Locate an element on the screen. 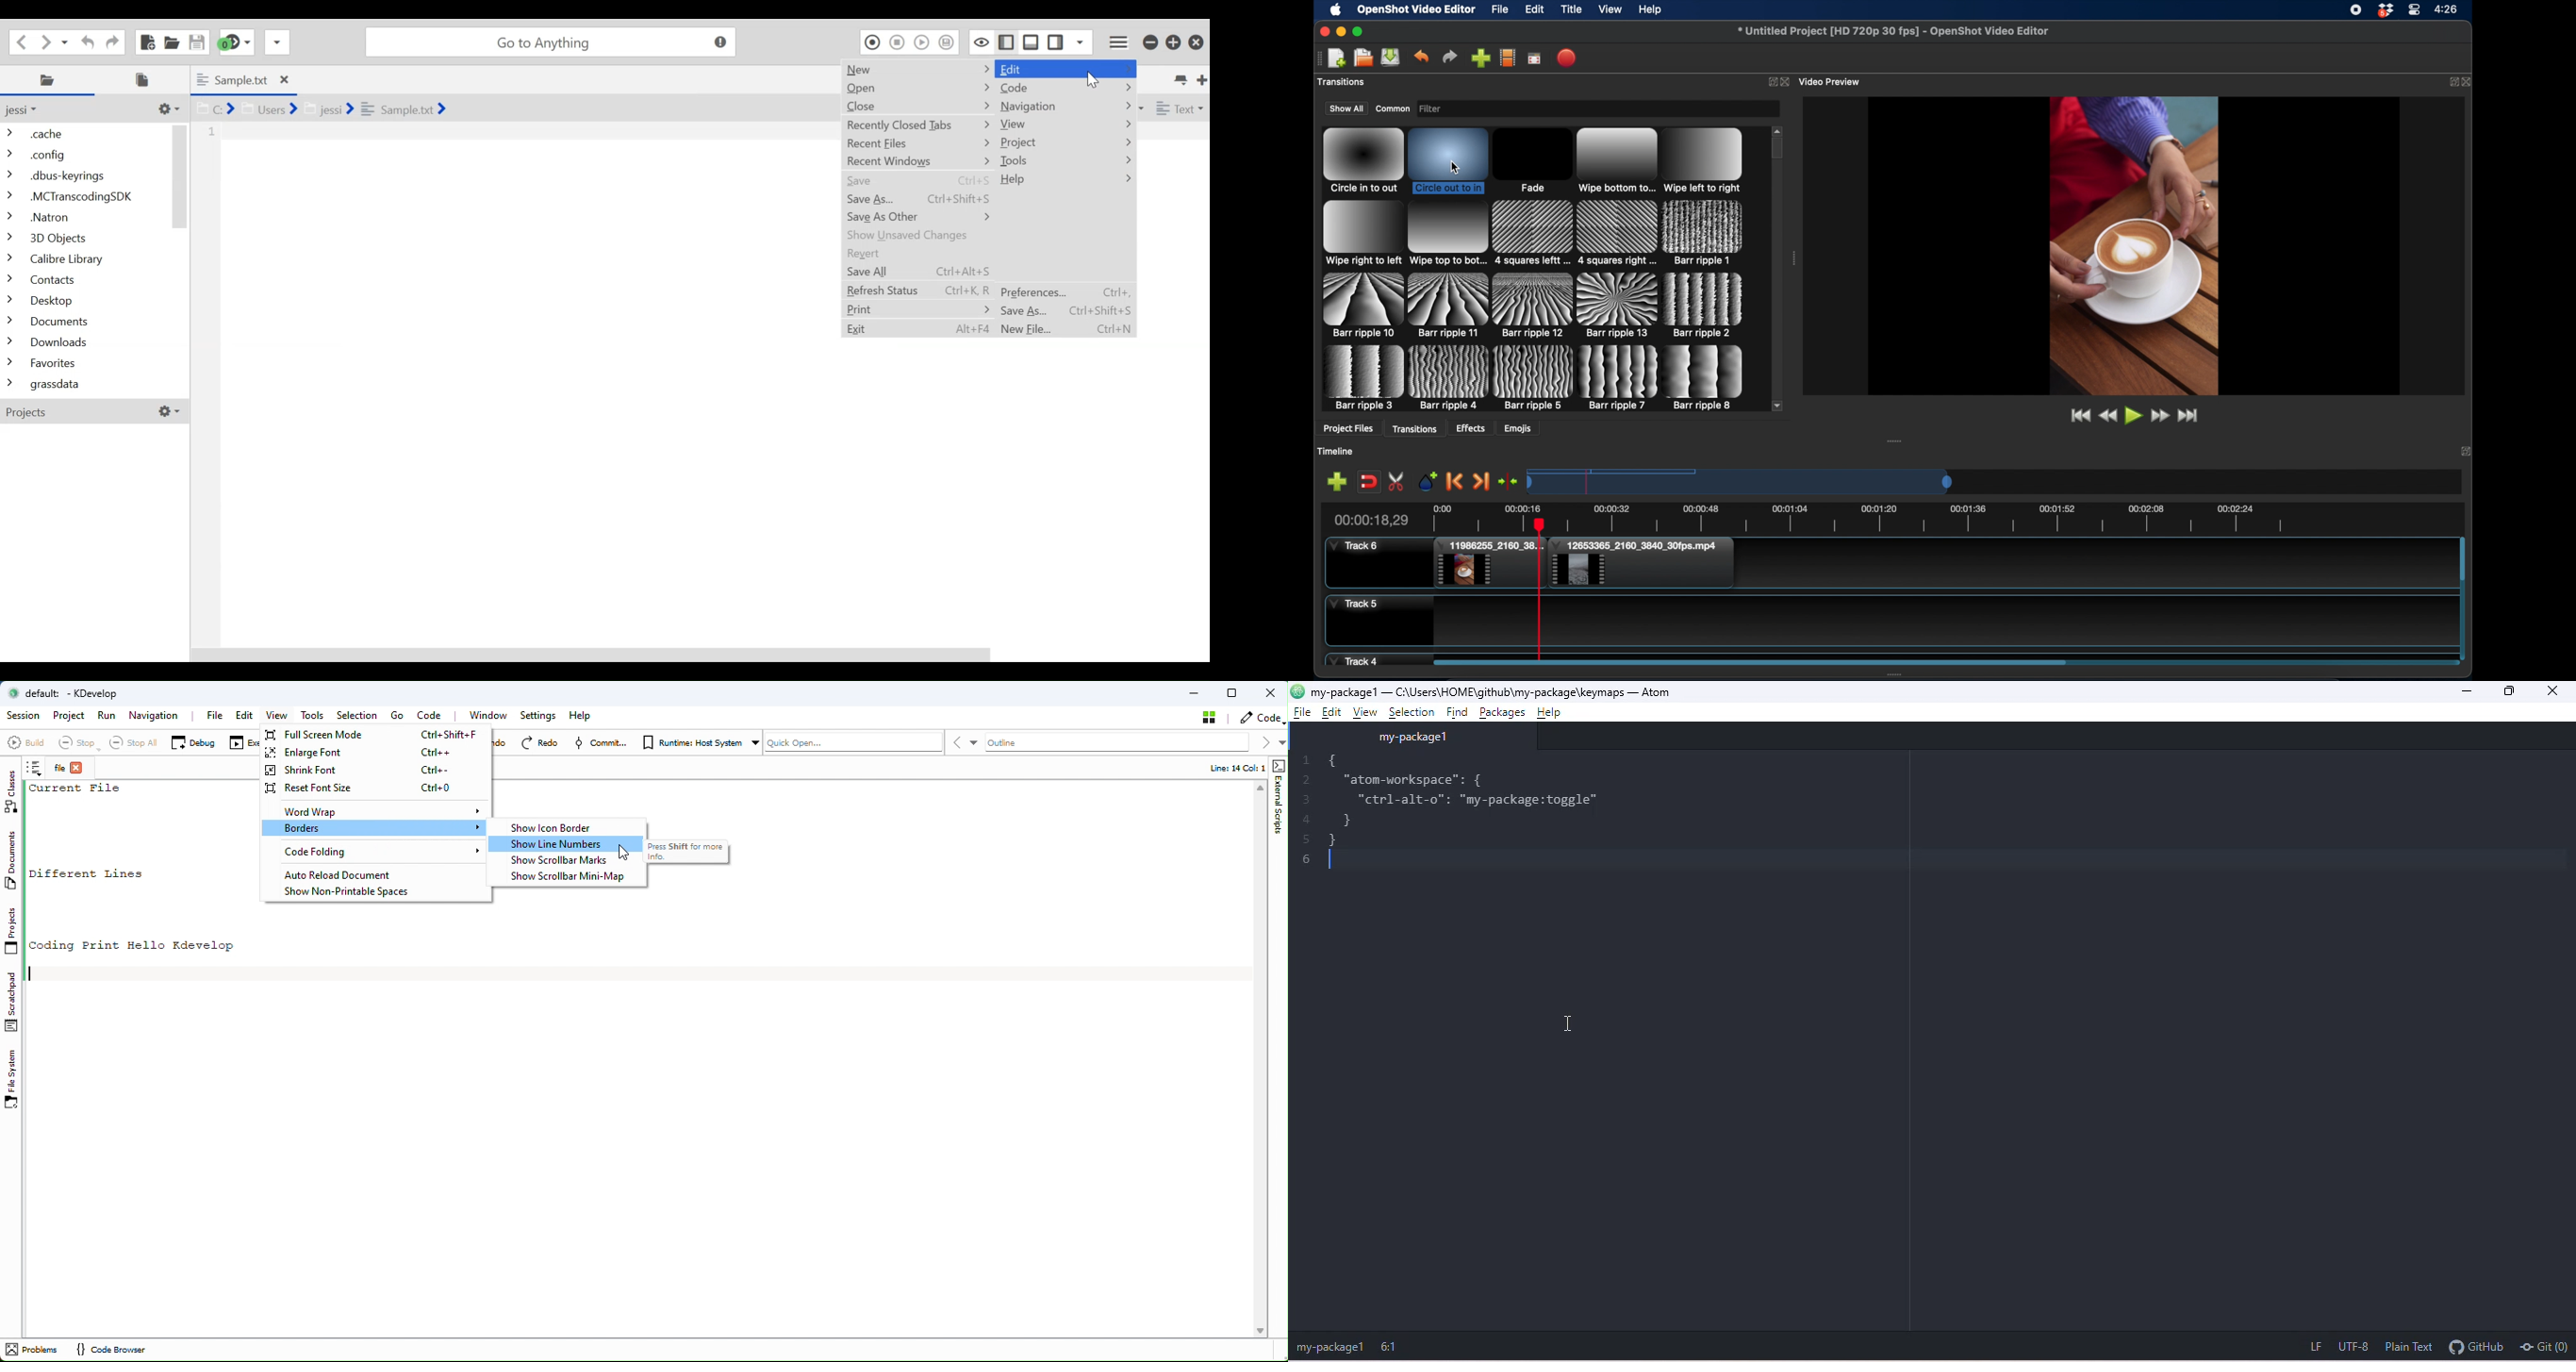 The image size is (2576, 1372). previous marker is located at coordinates (1456, 482).